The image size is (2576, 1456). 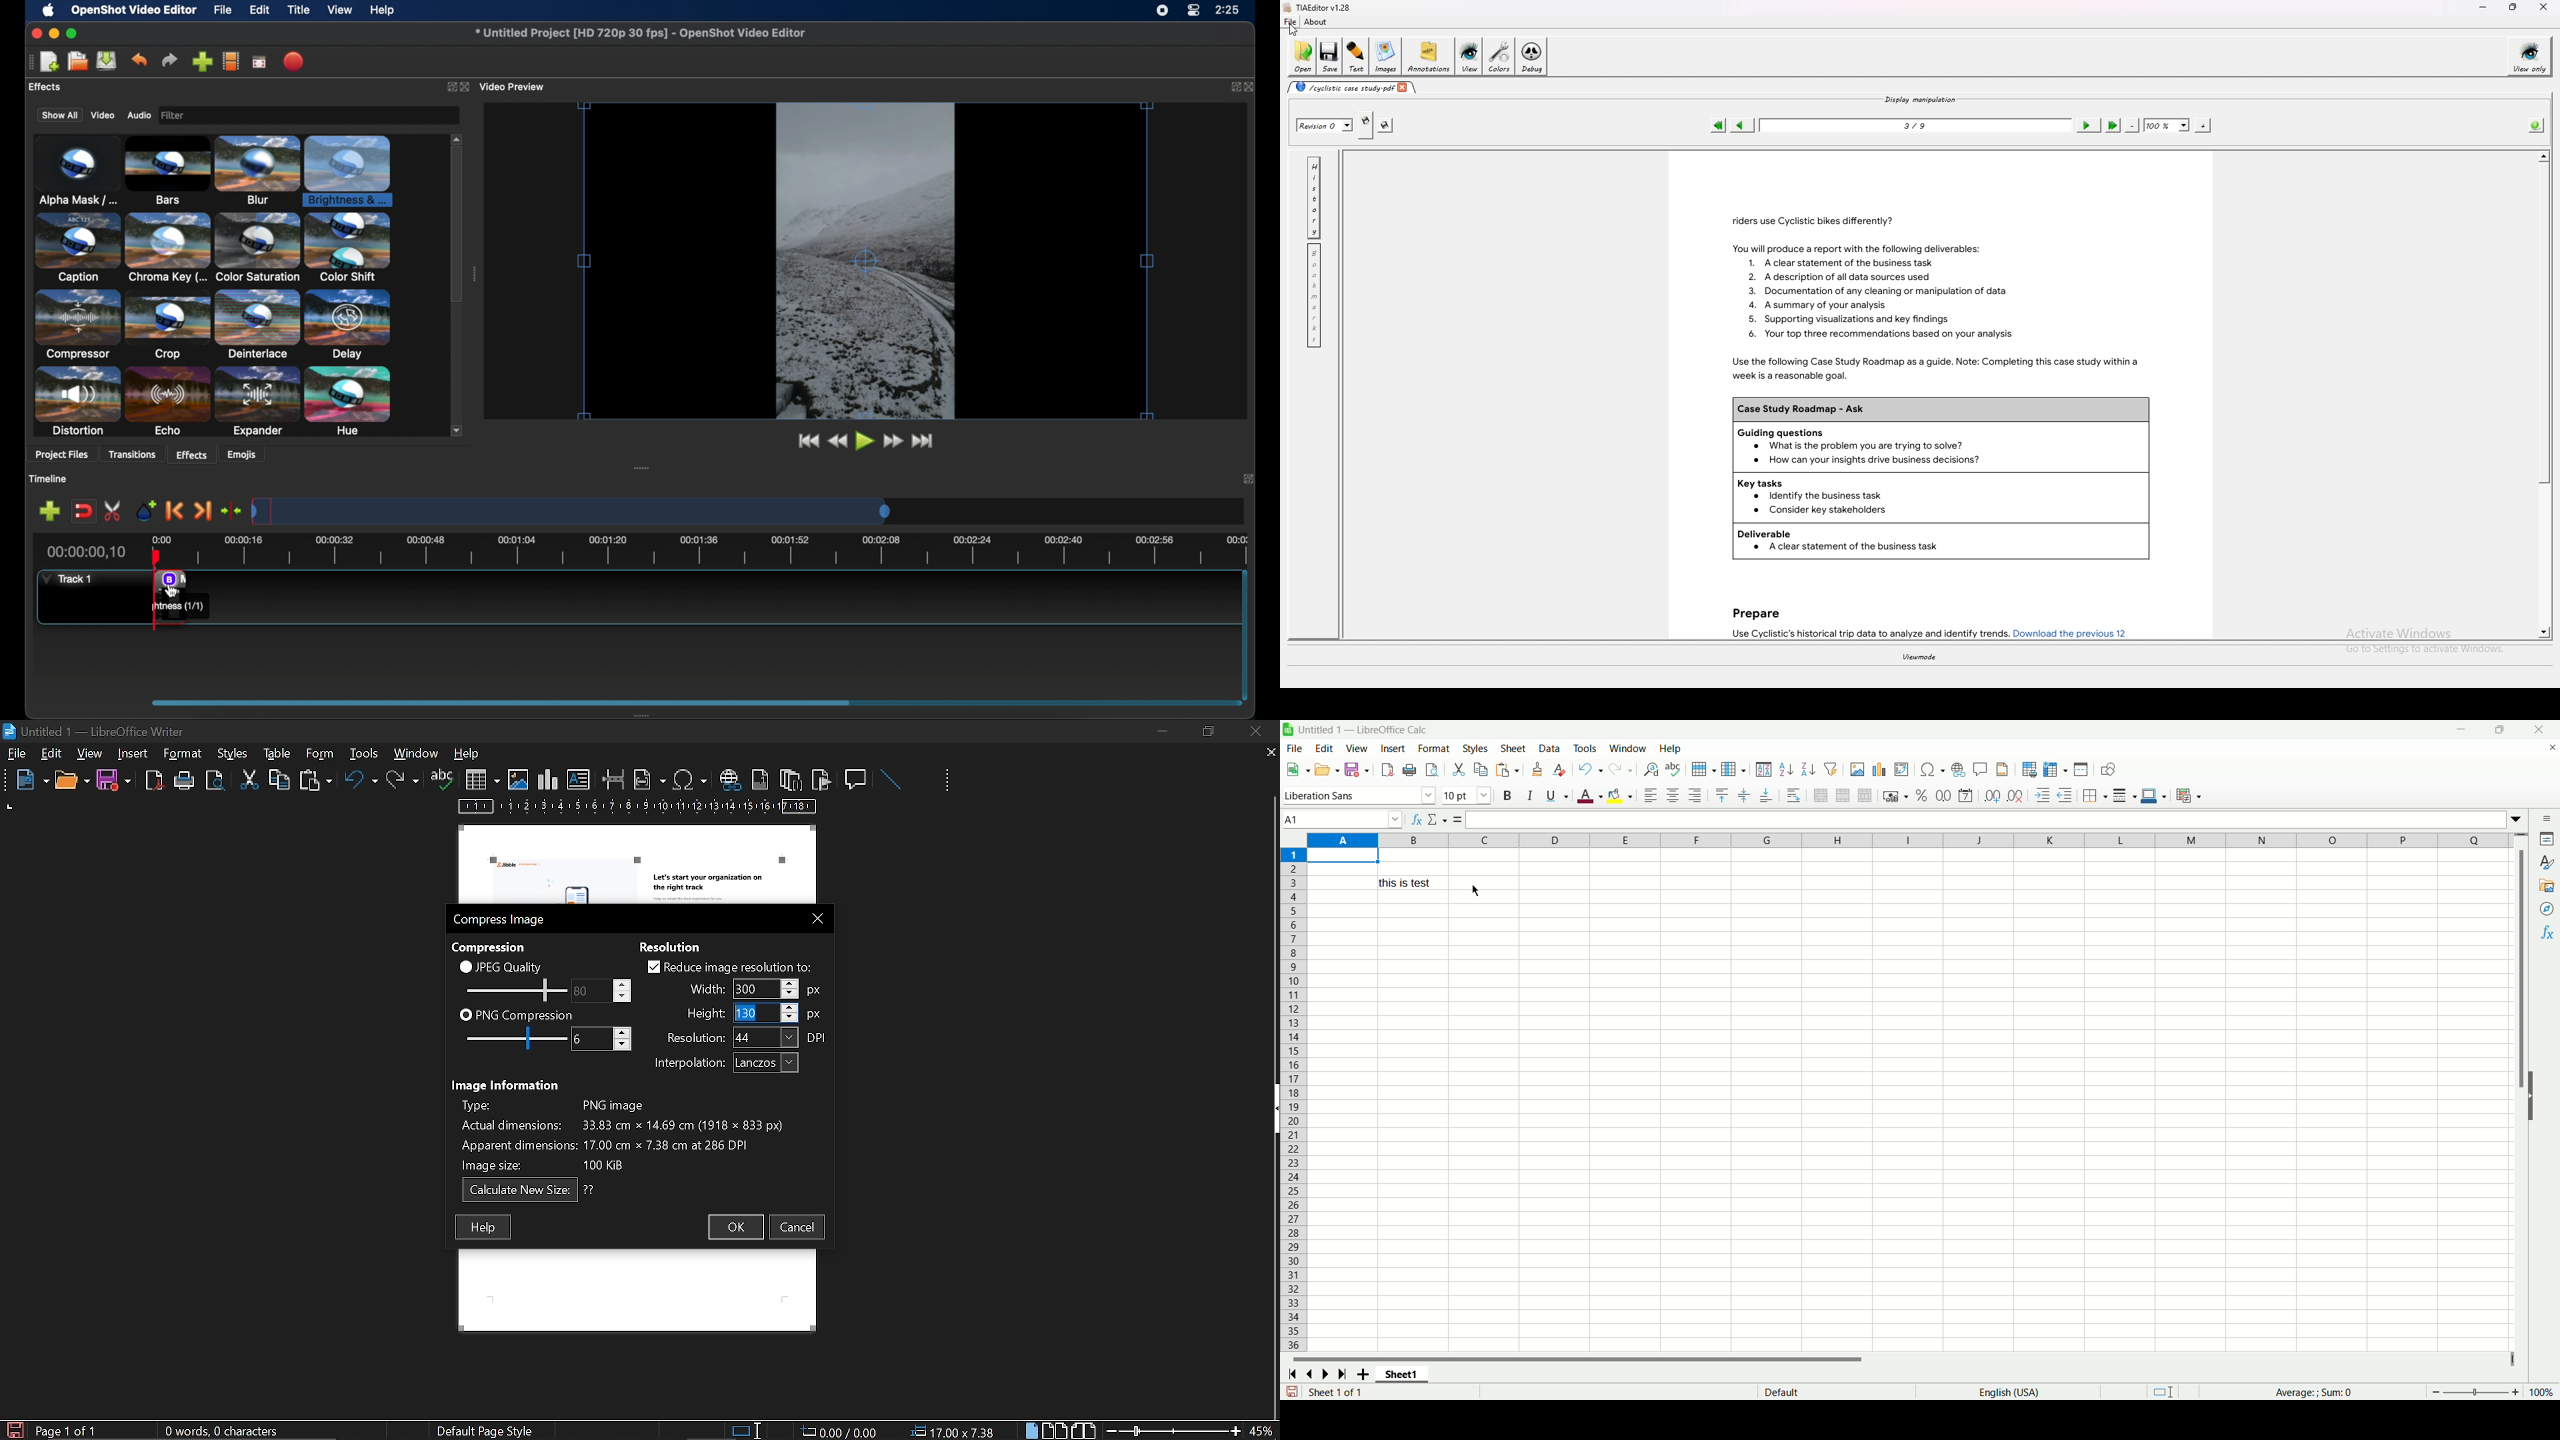 What do you see at coordinates (1254, 731) in the screenshot?
I see `close` at bounding box center [1254, 731].